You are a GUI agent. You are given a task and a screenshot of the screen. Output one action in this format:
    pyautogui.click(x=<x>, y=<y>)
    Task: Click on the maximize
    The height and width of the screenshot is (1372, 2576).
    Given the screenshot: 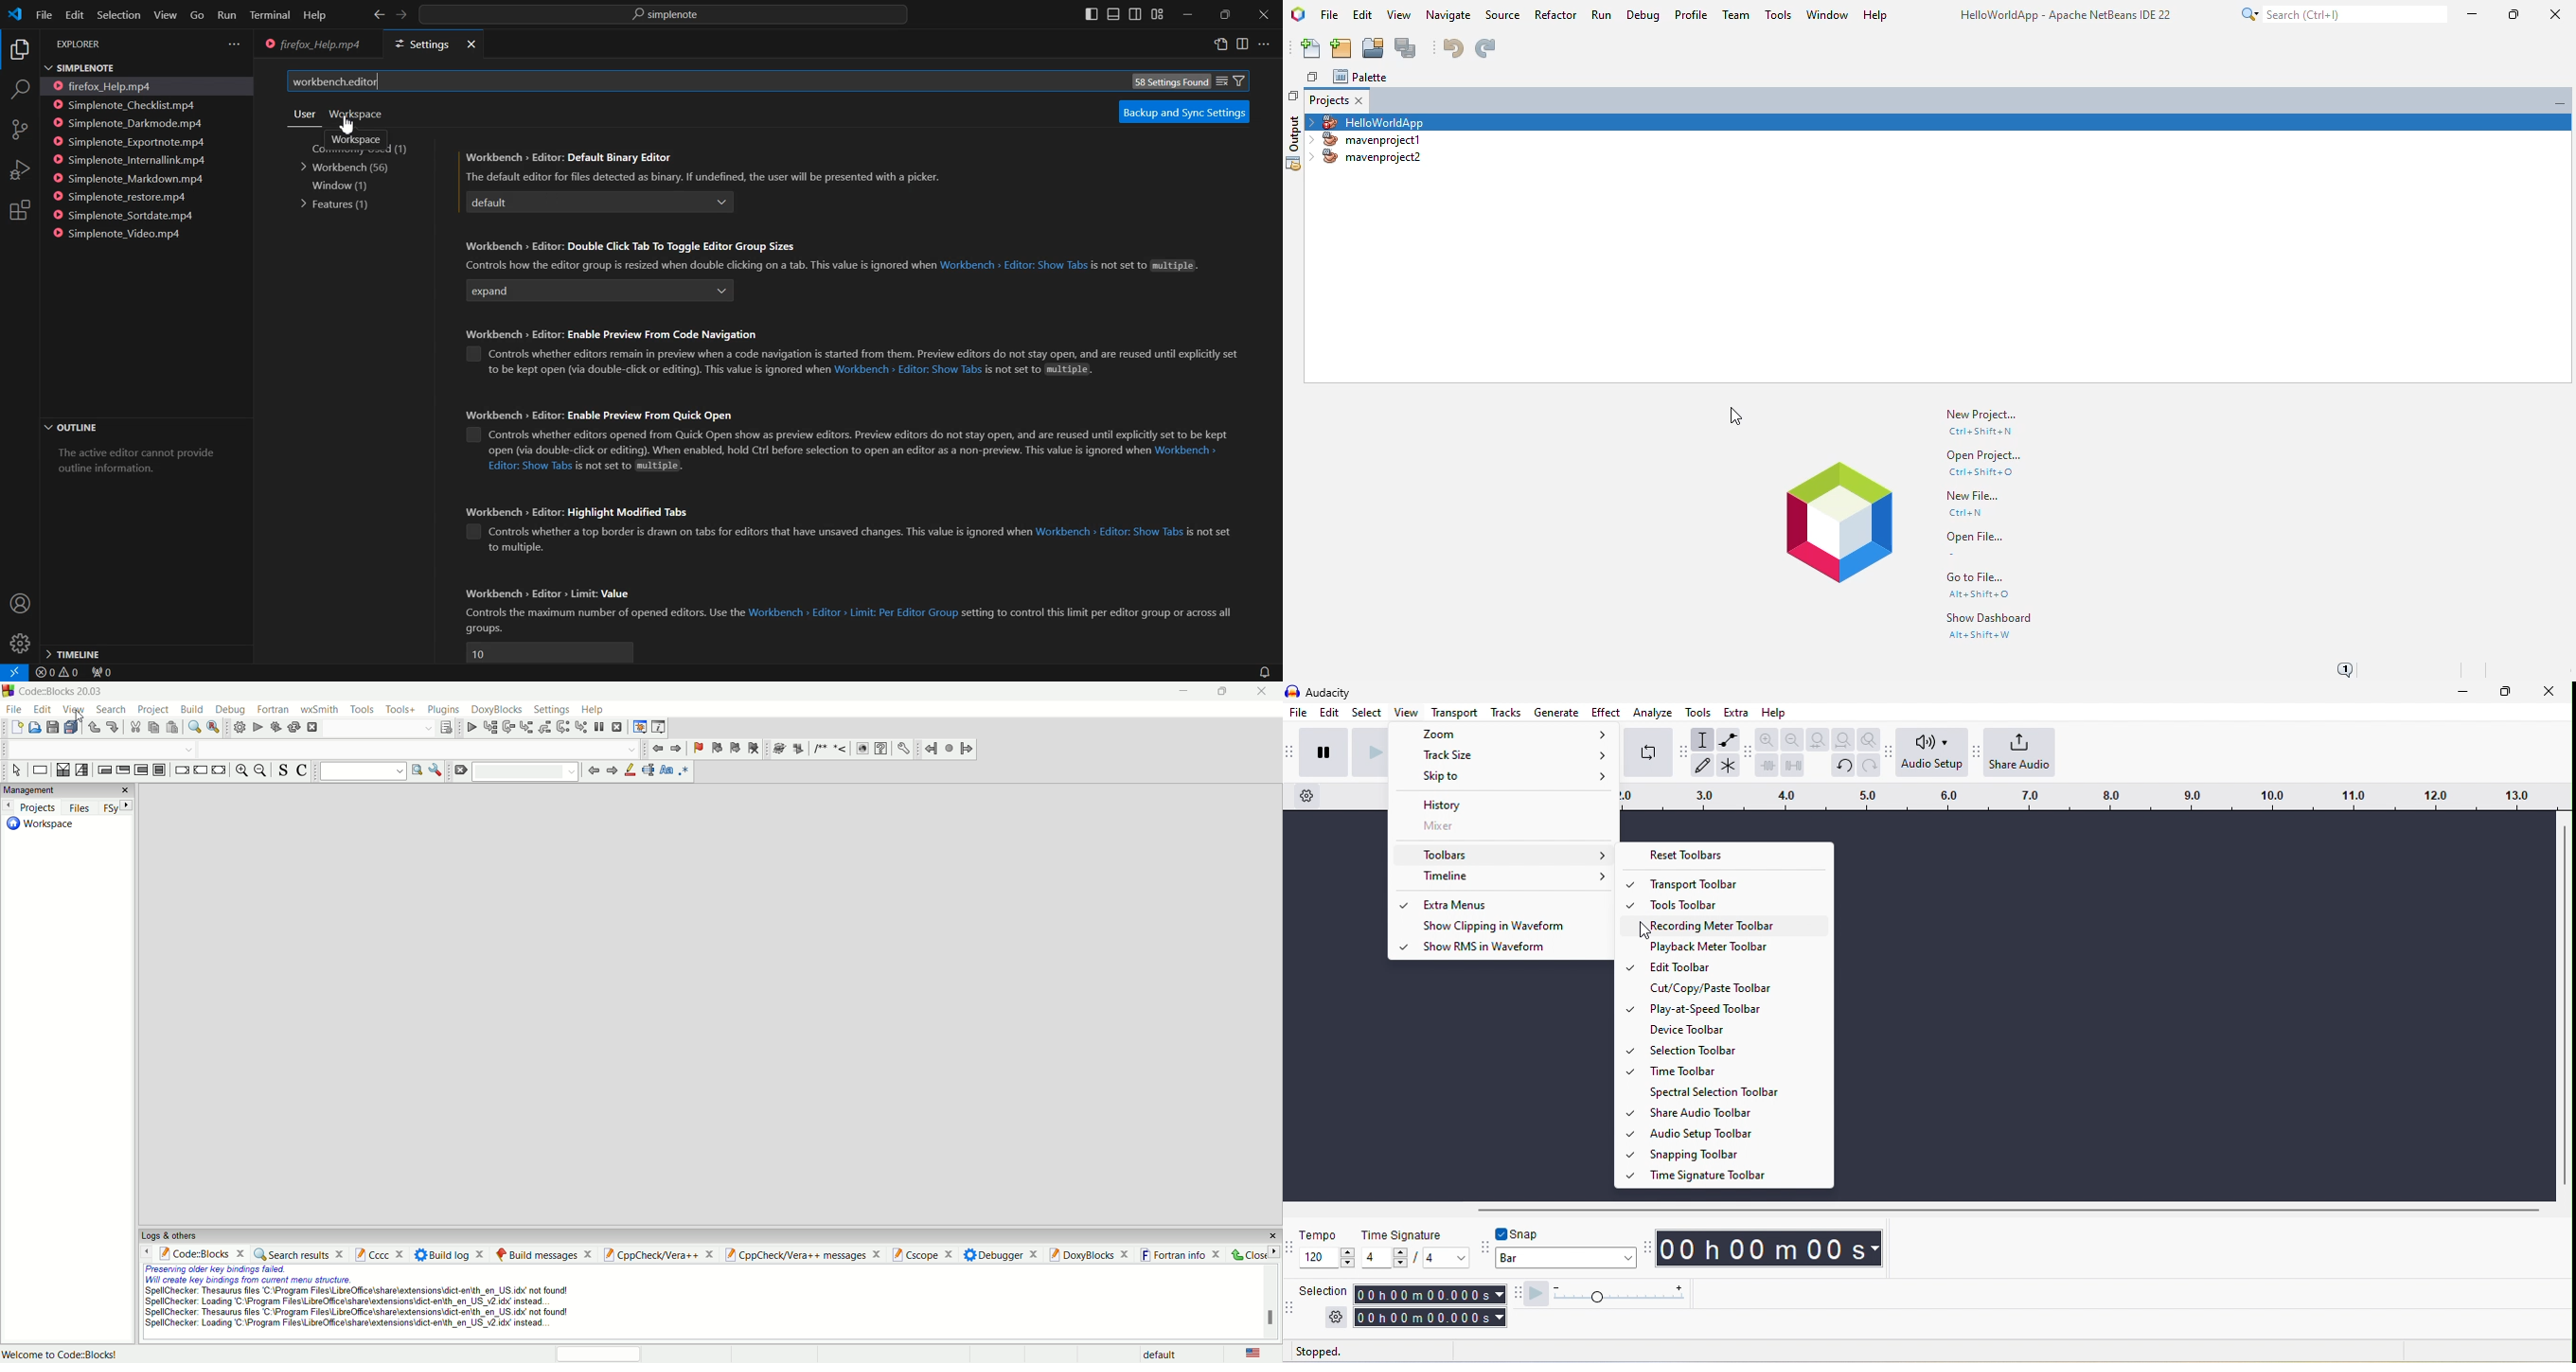 What is the action you would take?
    pyautogui.click(x=2505, y=692)
    